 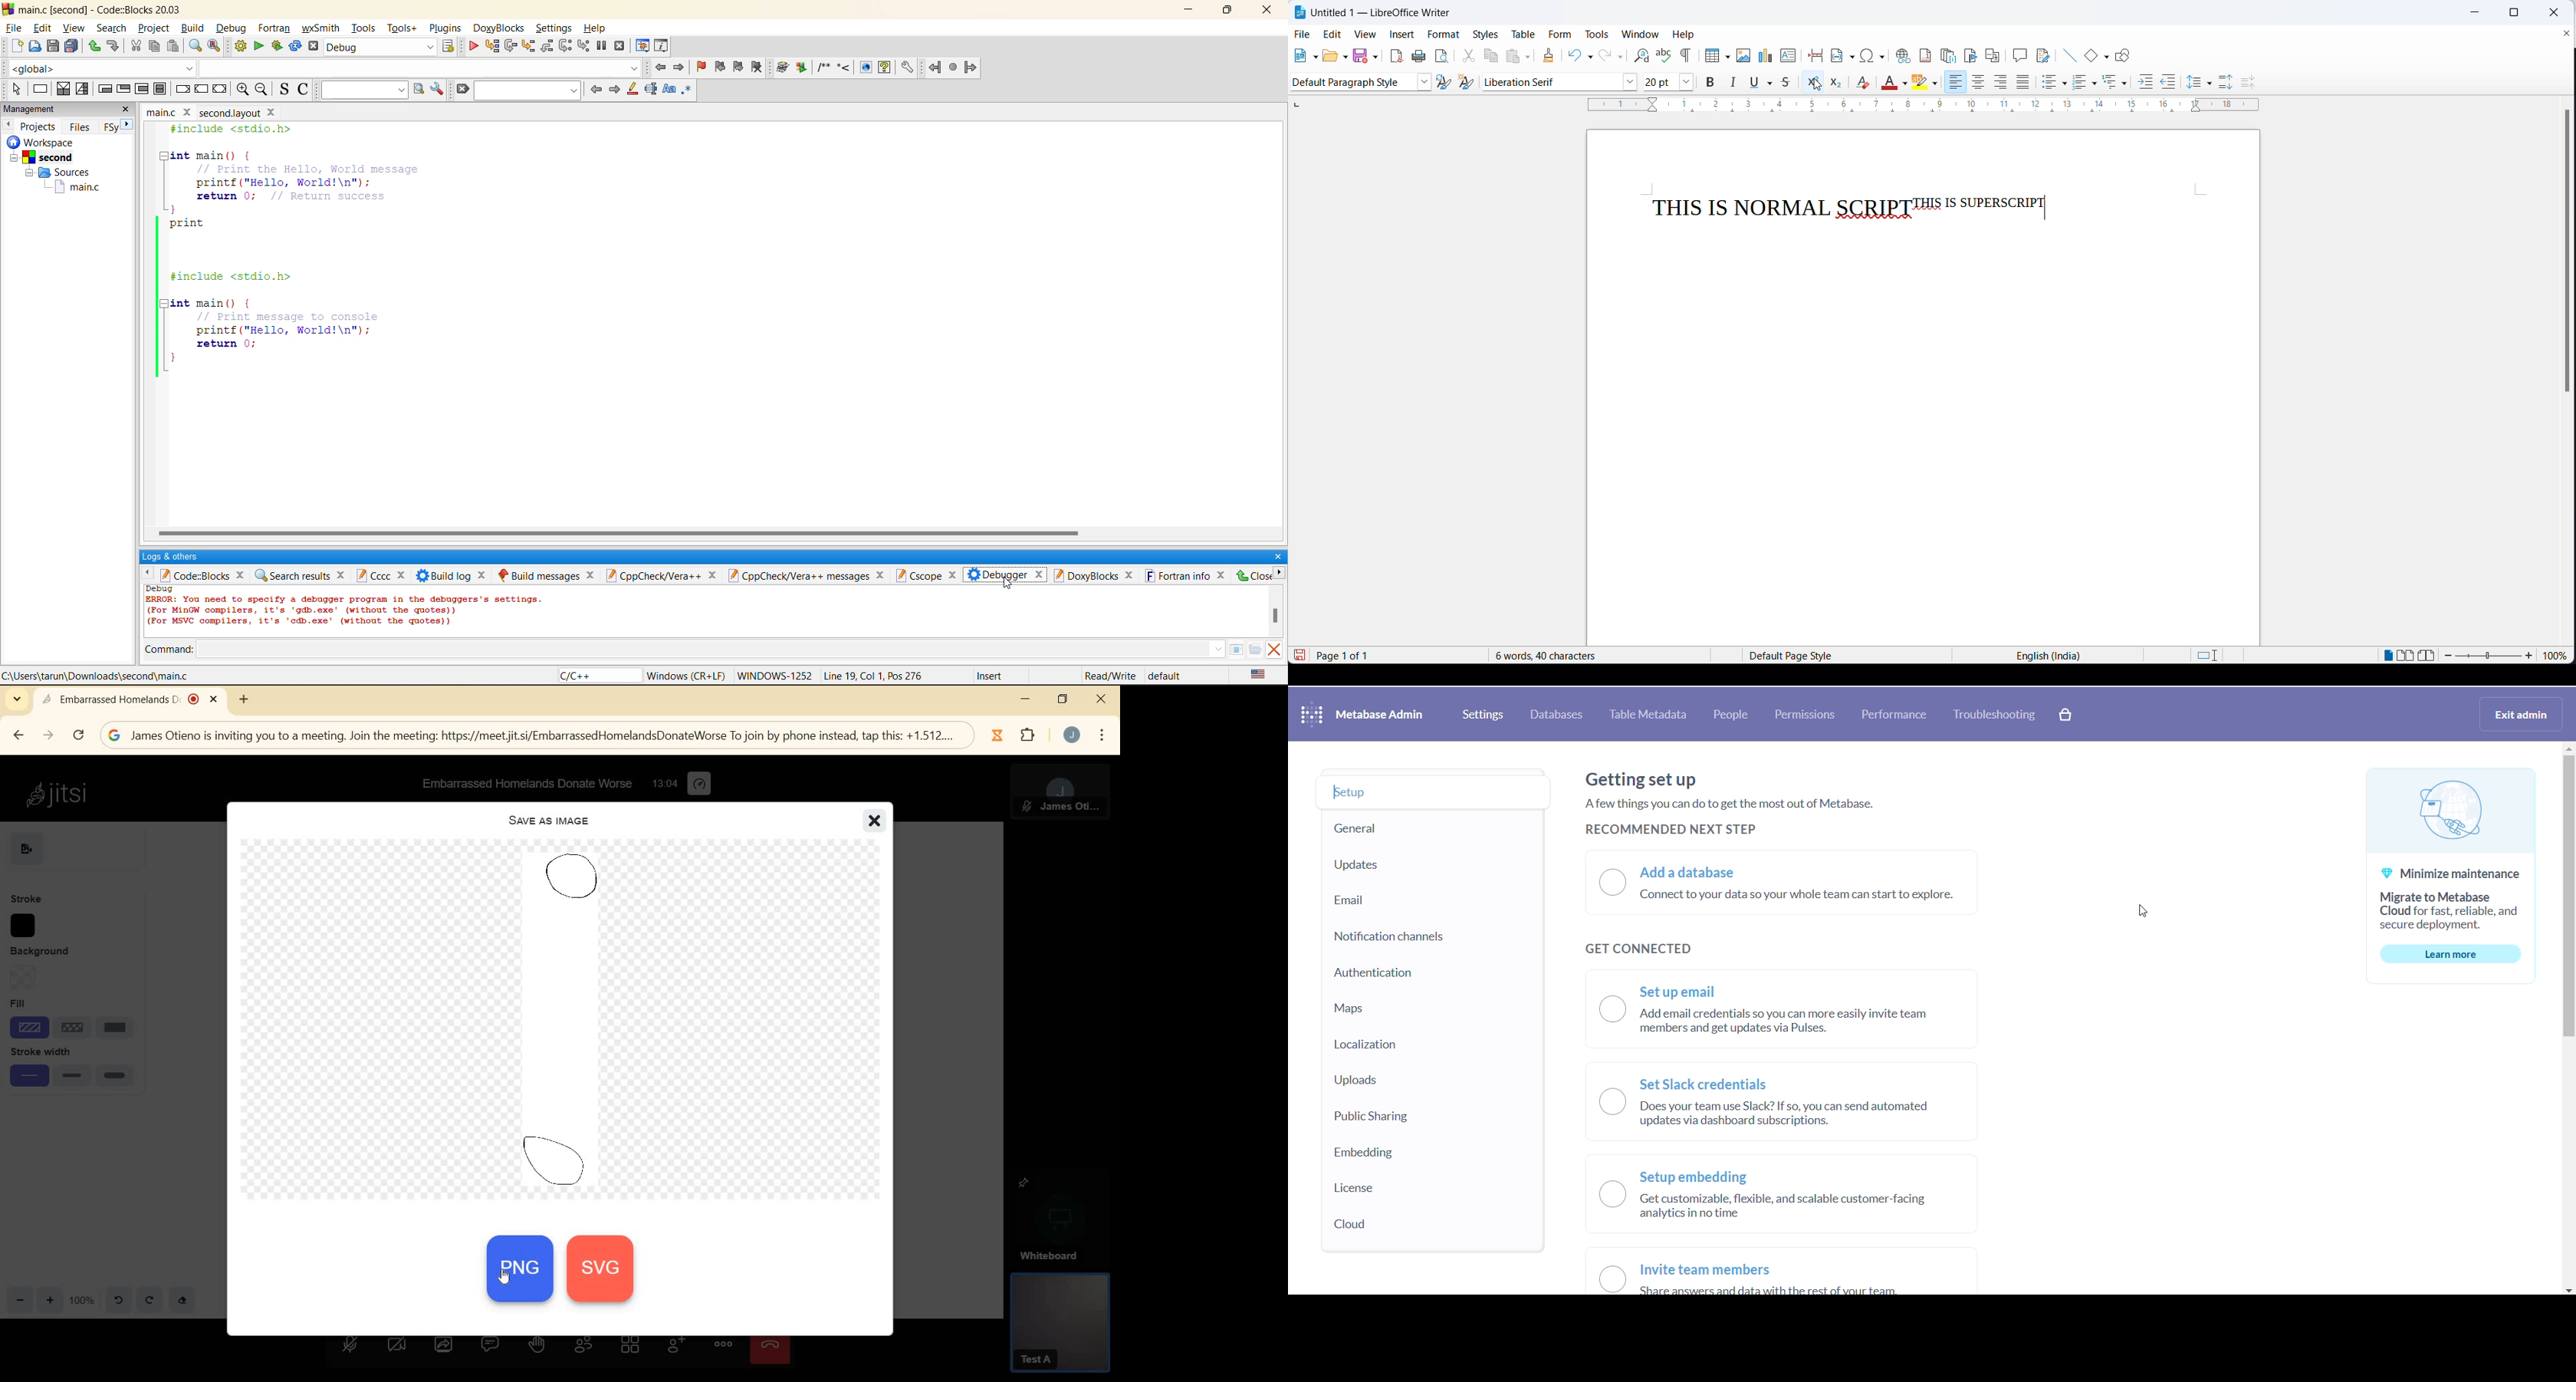 I want to click on font size, so click(x=1661, y=81).